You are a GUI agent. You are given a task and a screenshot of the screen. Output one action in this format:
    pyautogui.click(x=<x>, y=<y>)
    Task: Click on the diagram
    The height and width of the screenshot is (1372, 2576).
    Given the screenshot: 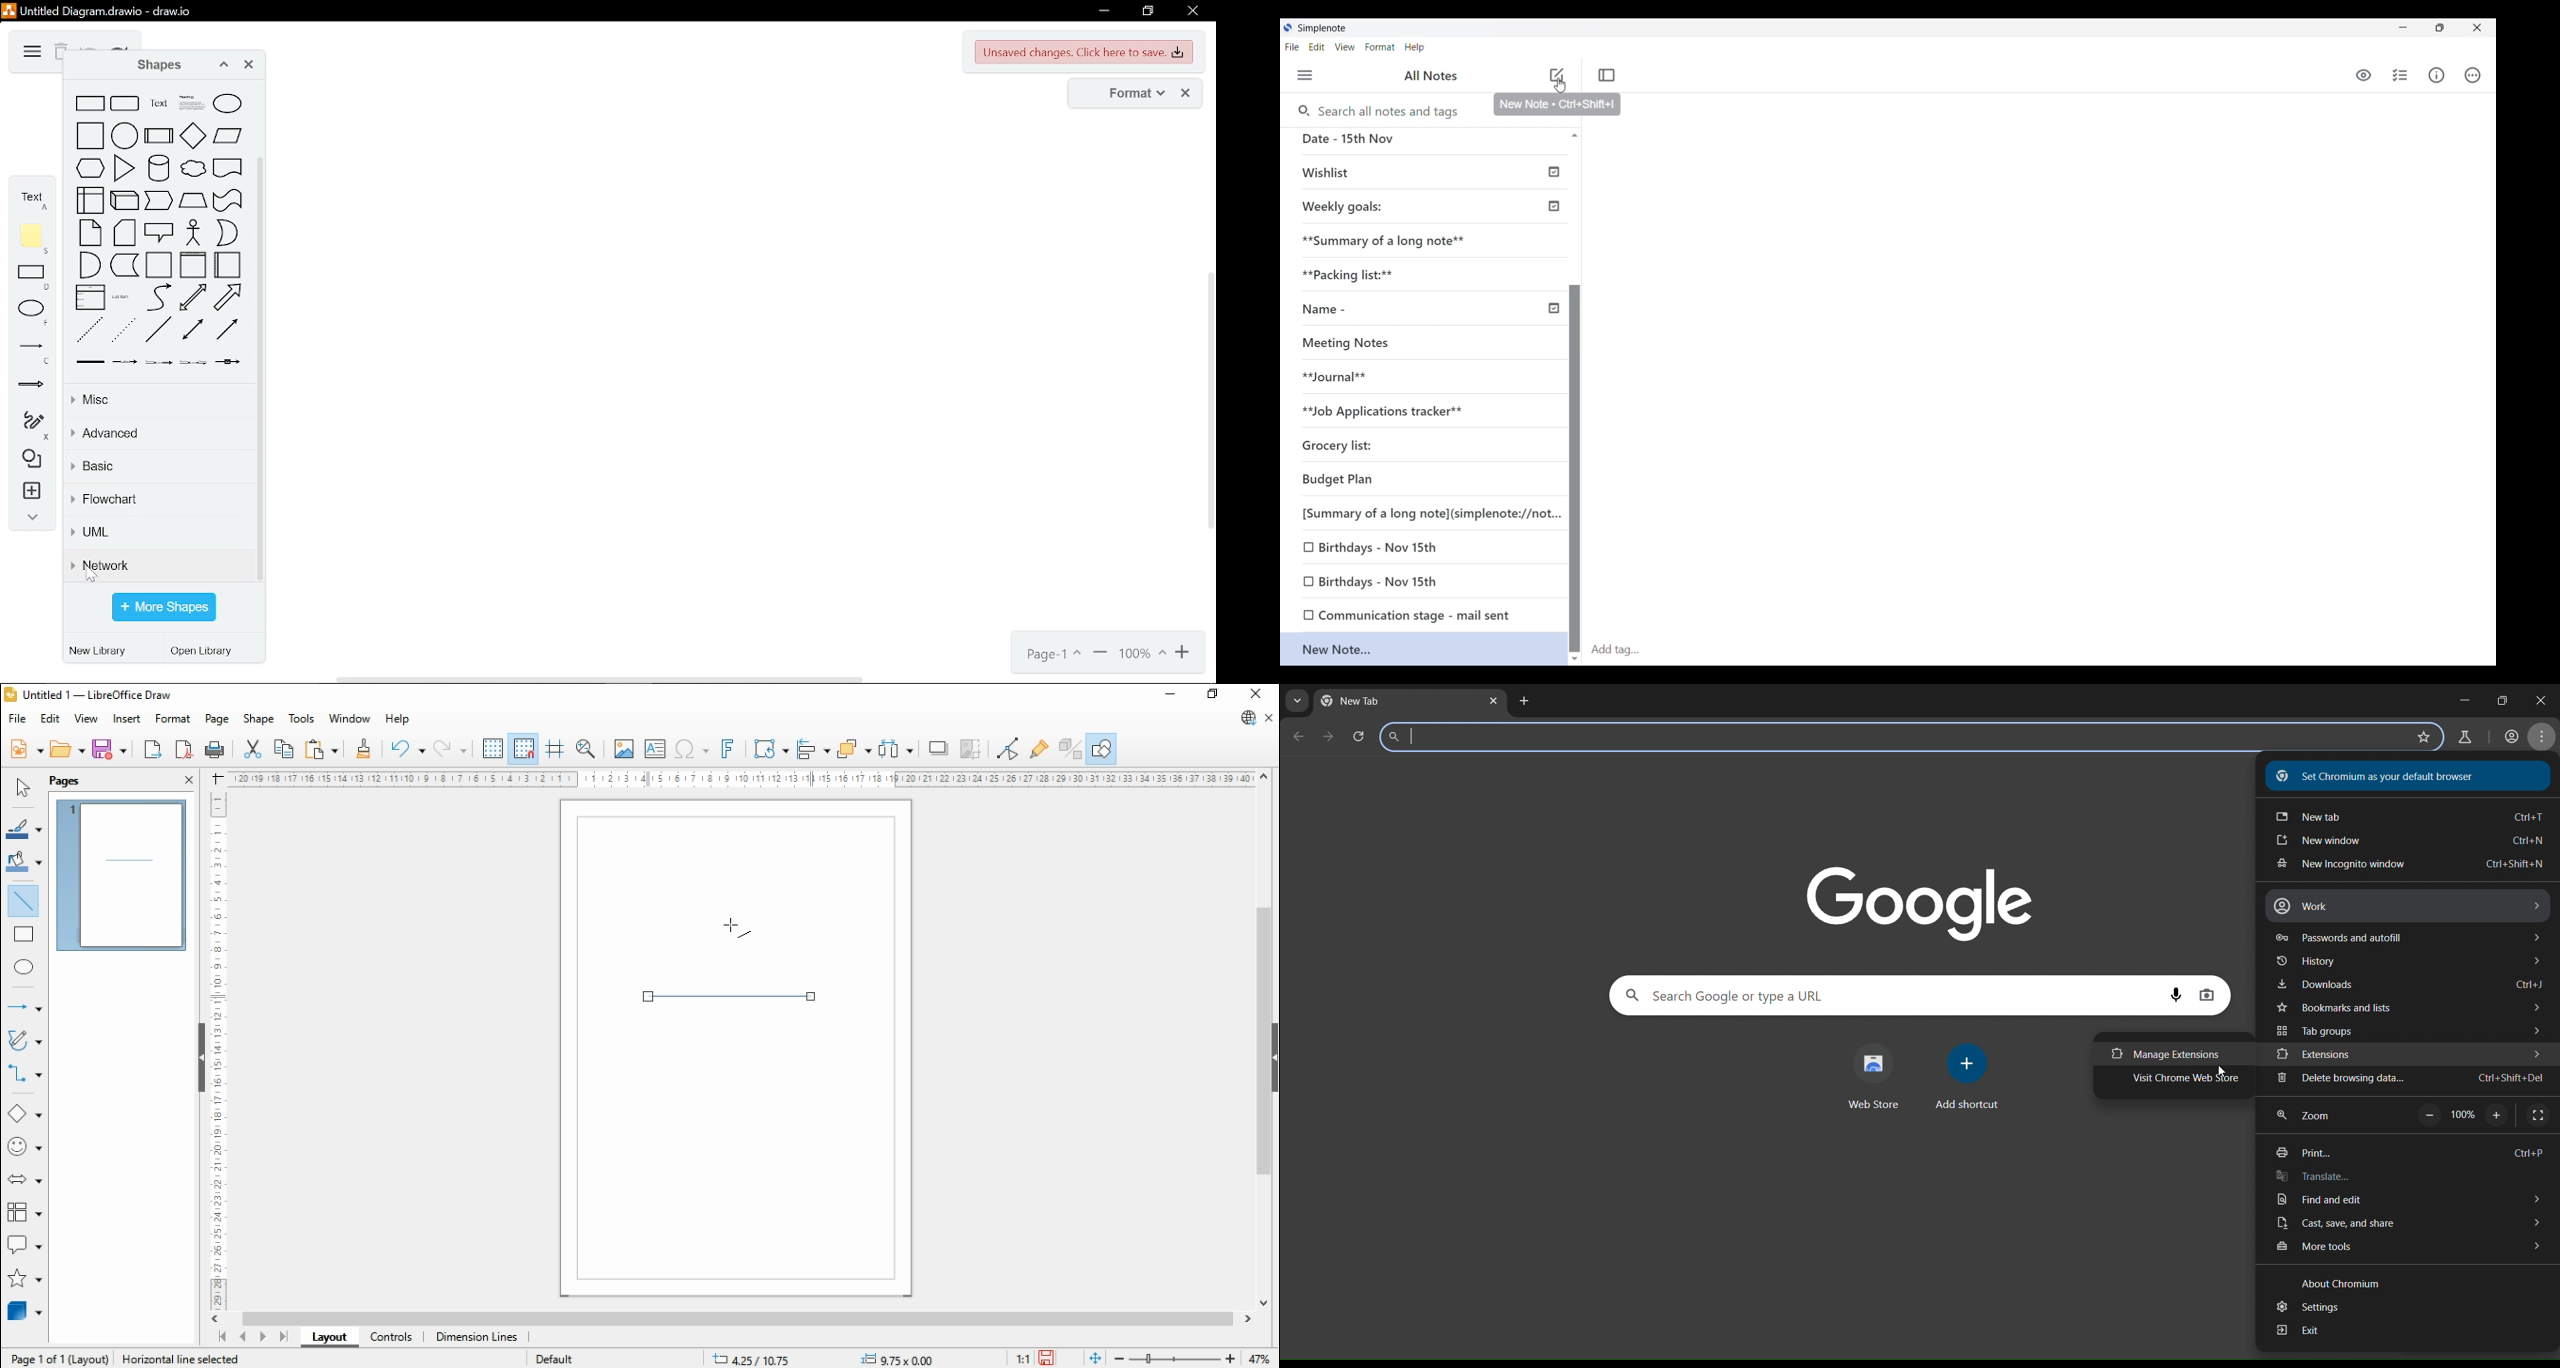 What is the action you would take?
    pyautogui.click(x=30, y=52)
    